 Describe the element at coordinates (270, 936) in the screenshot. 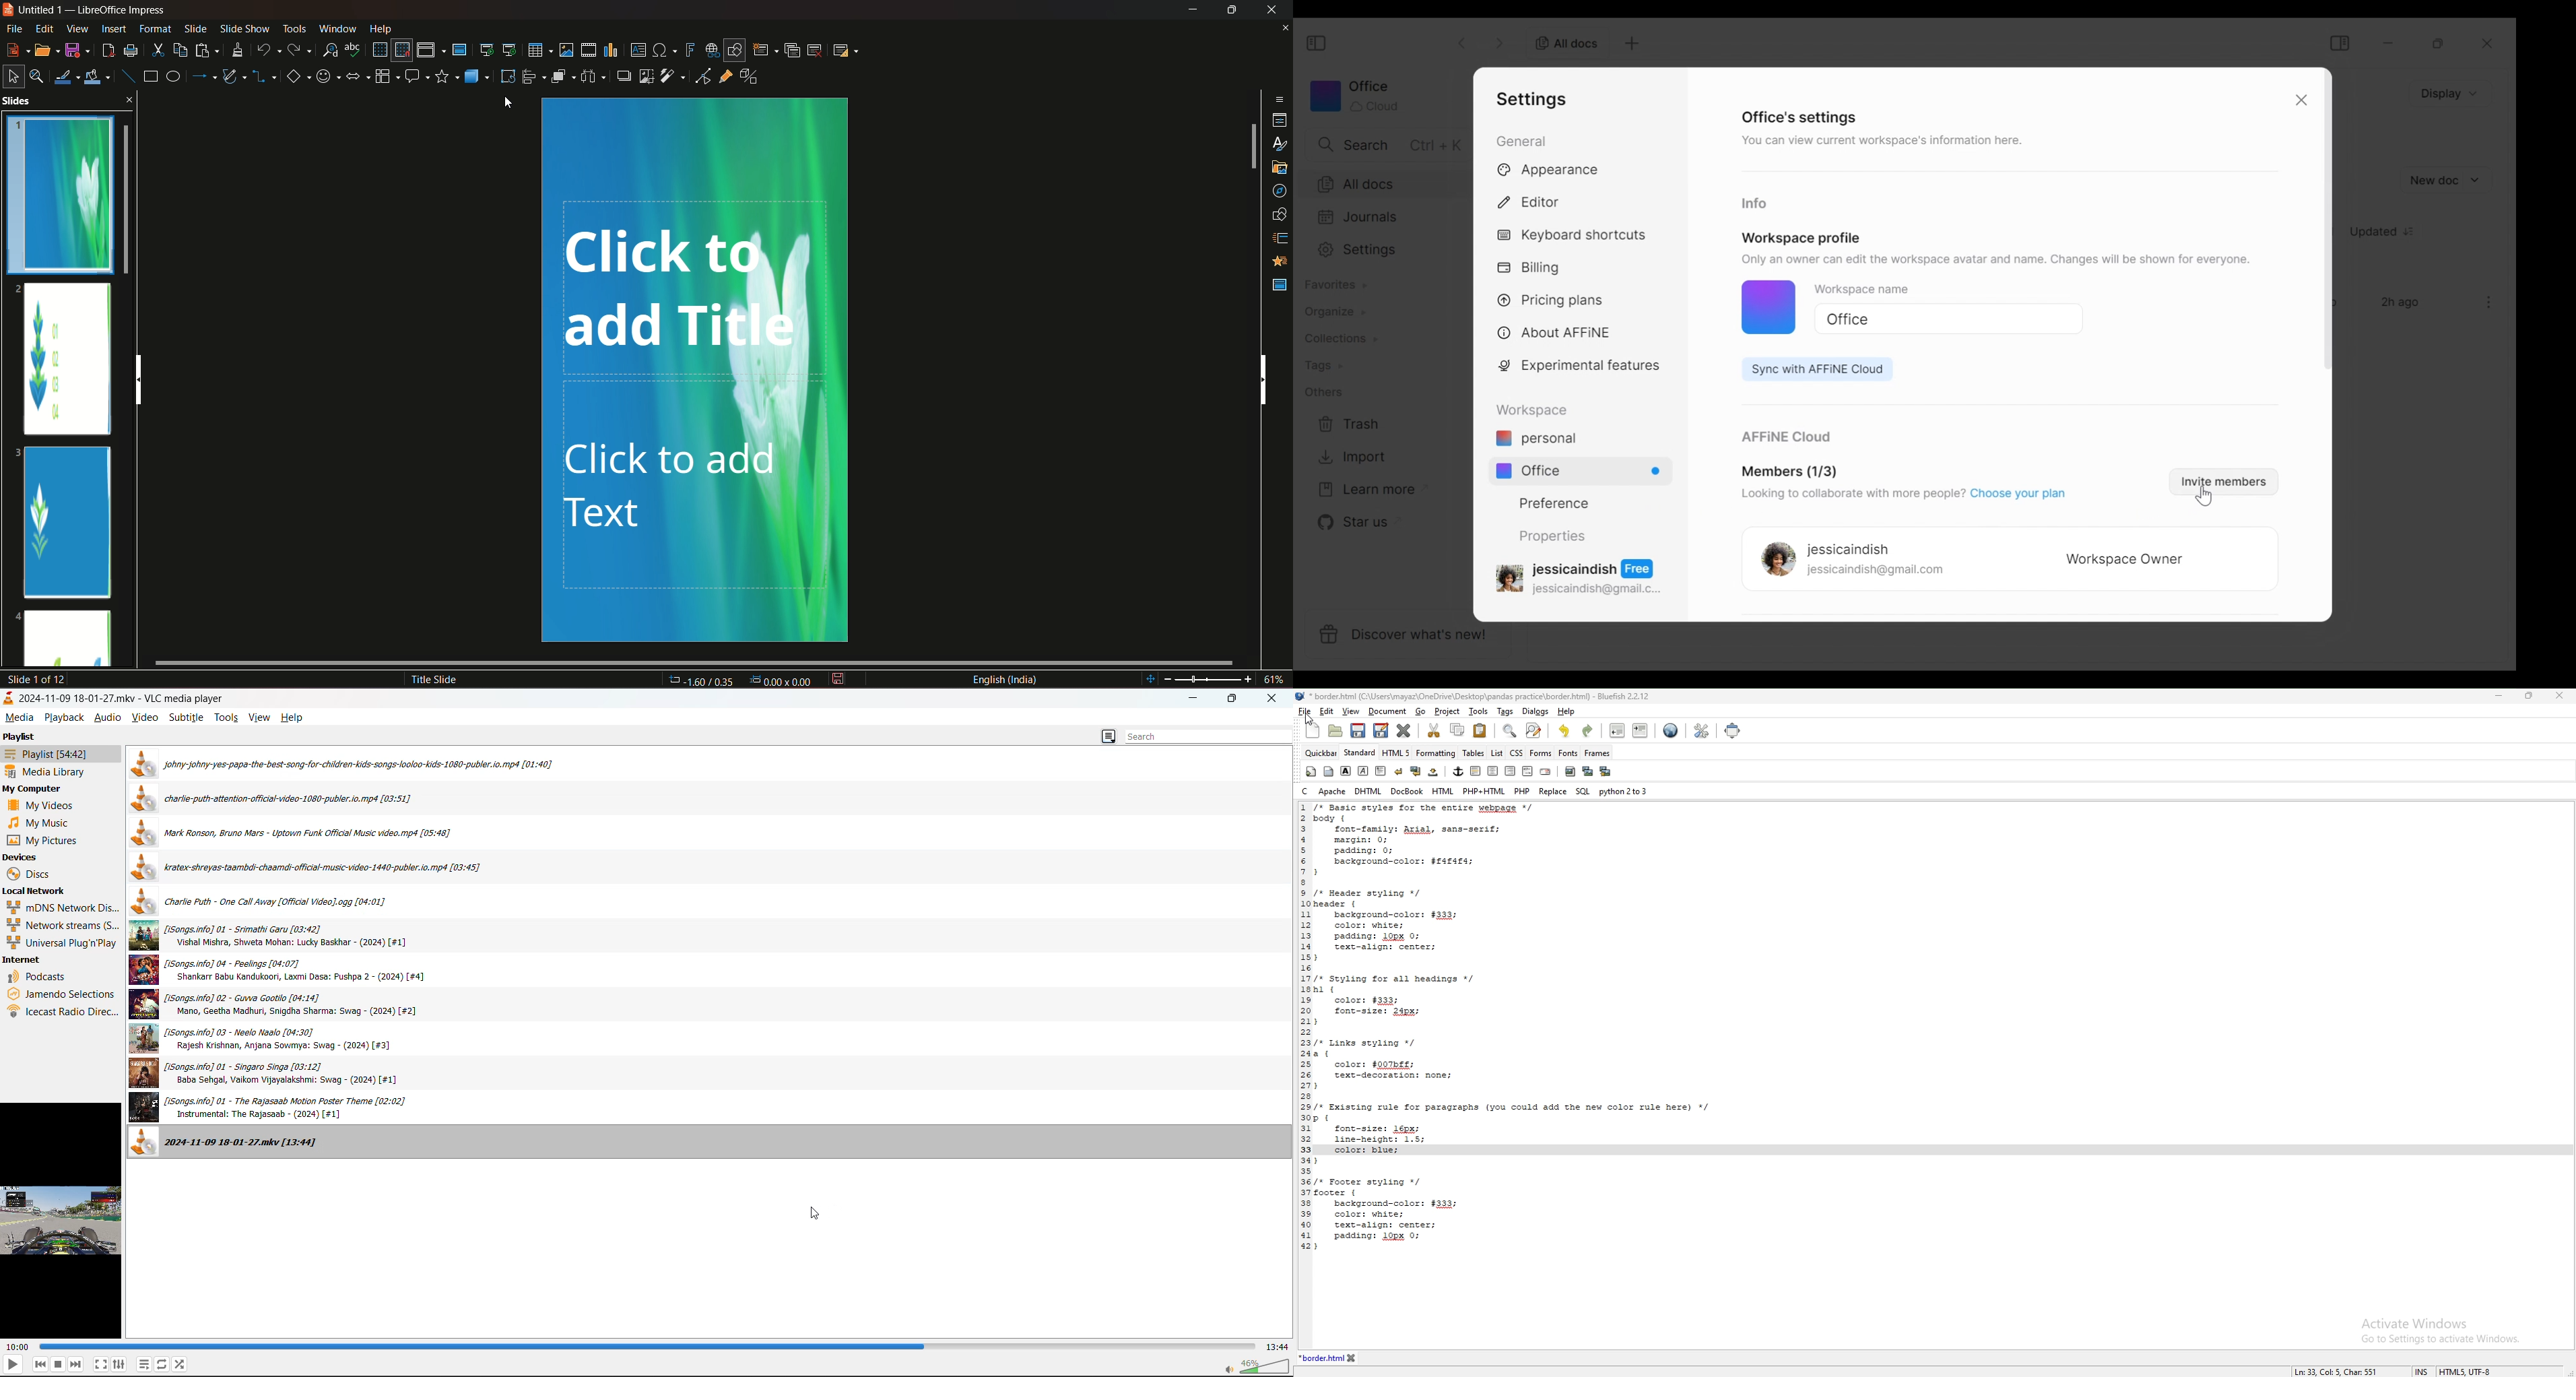

I see `tracks without duration` at that location.